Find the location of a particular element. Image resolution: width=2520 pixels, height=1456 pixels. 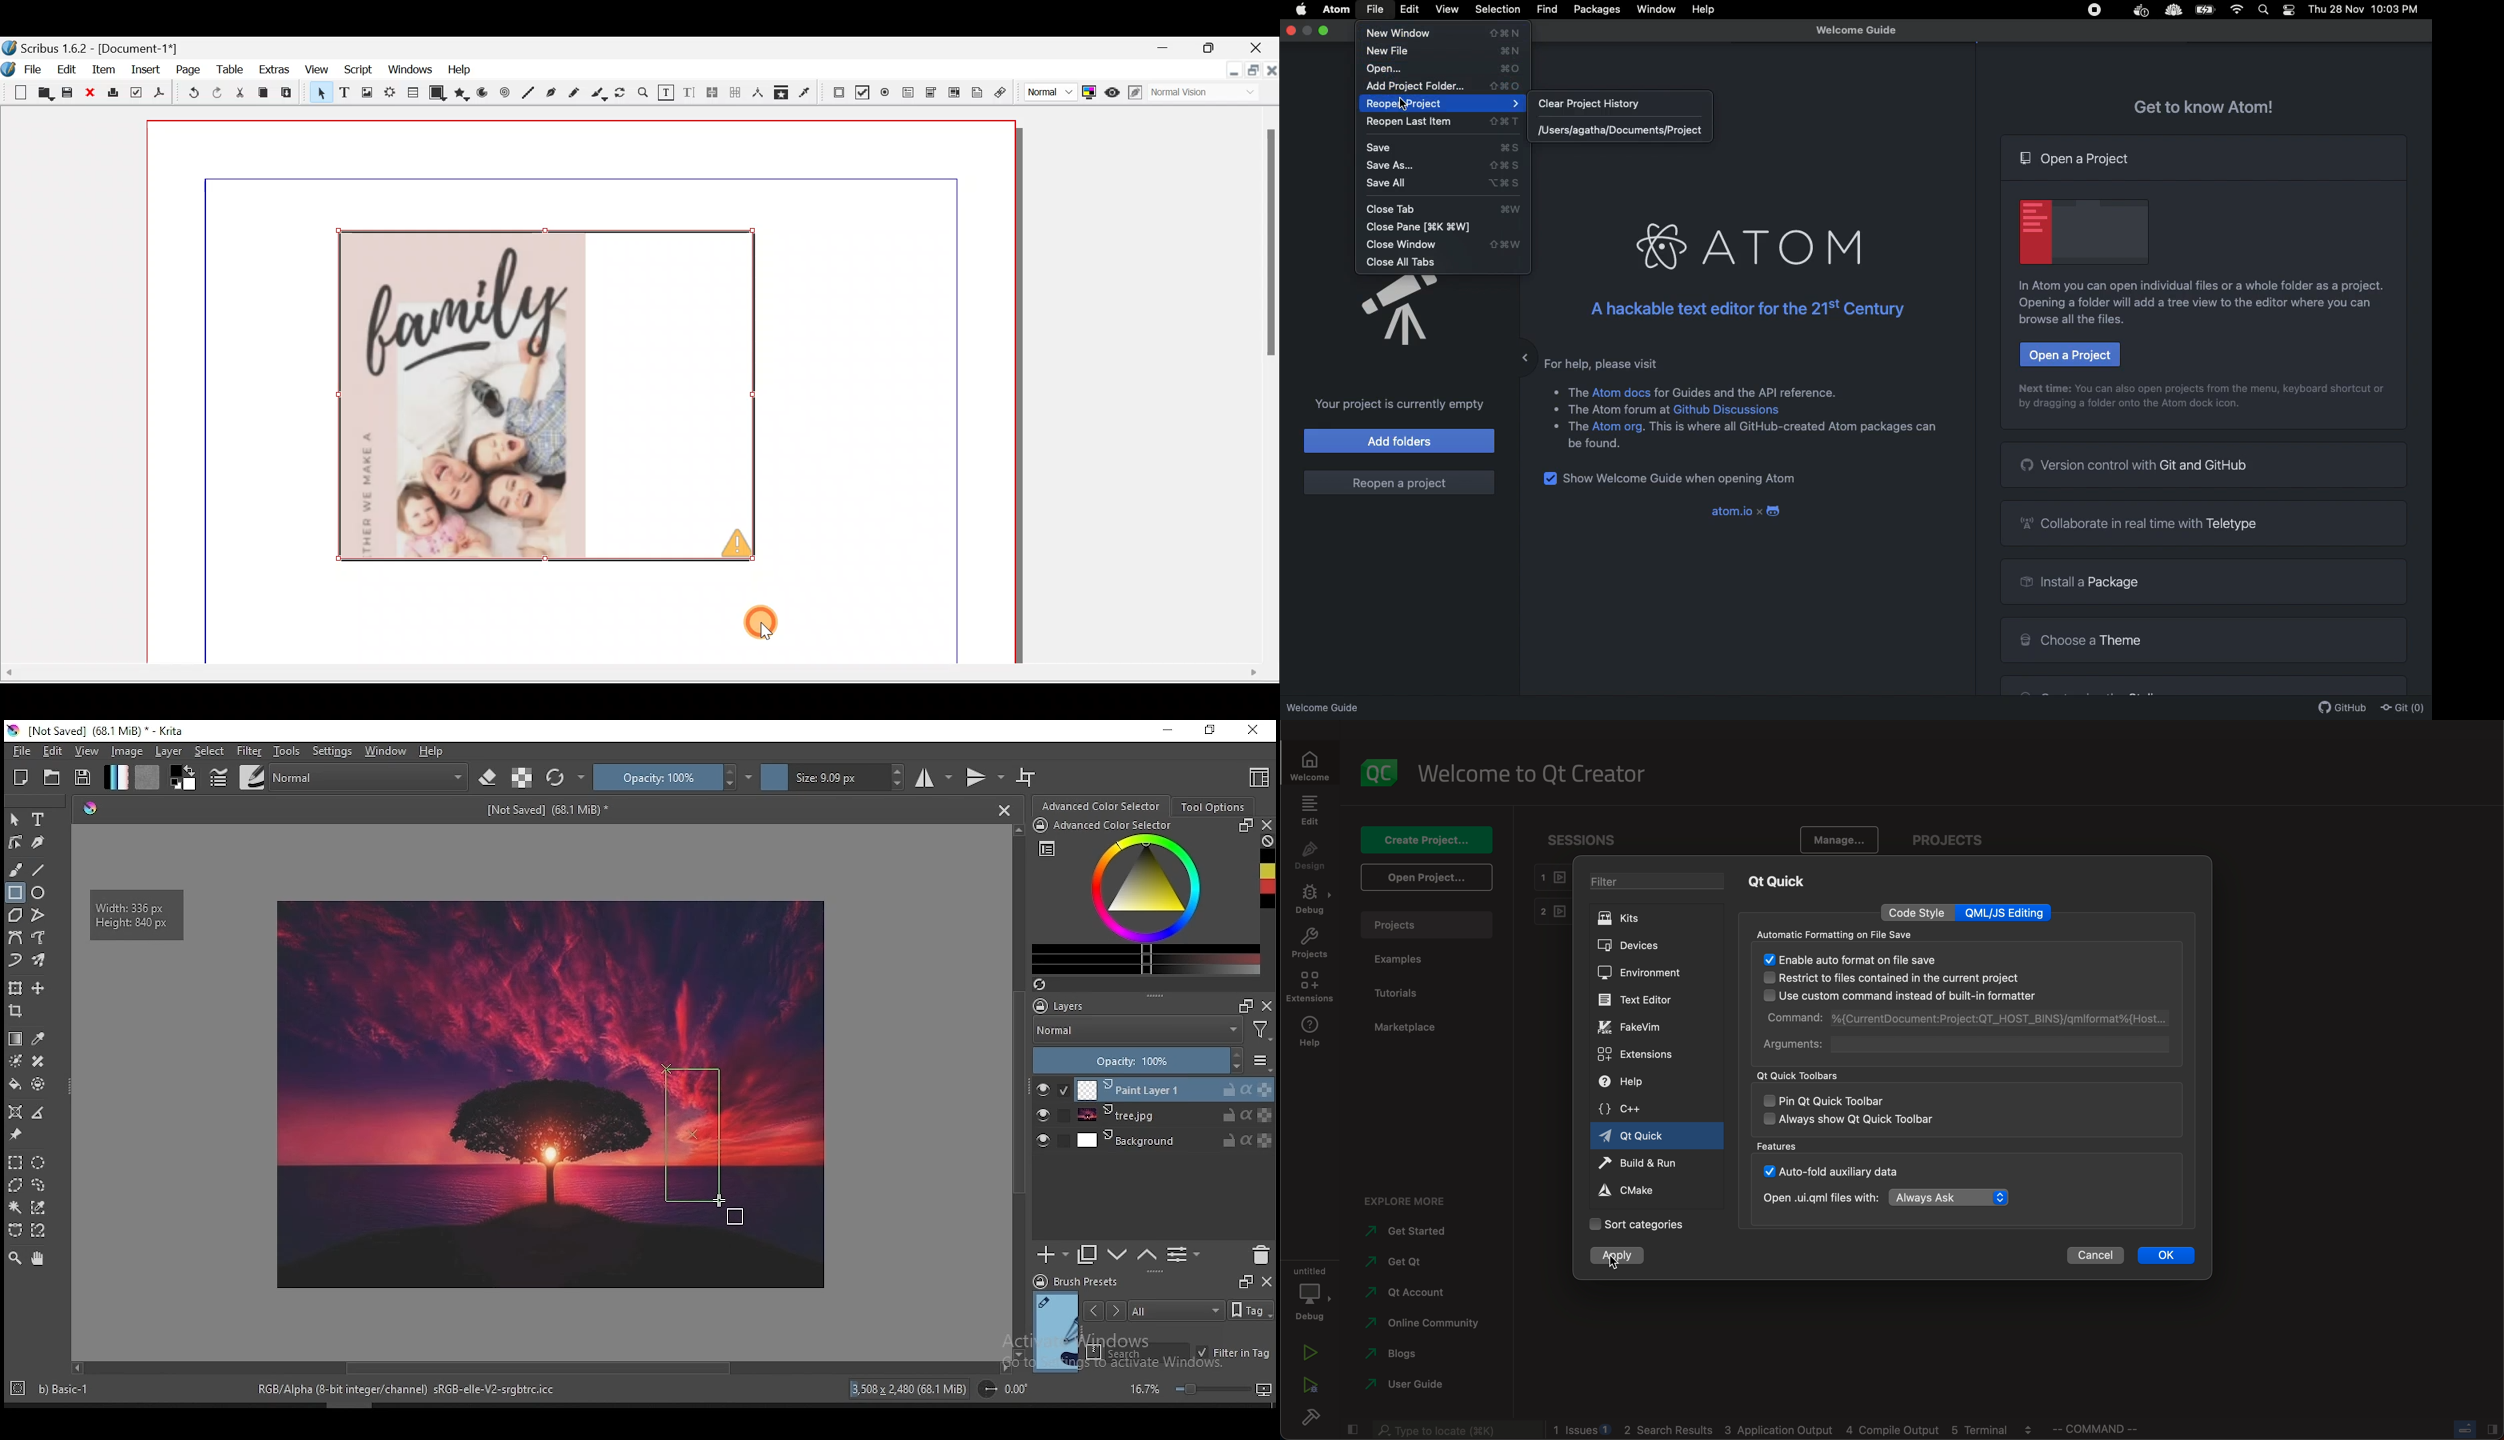

design is located at coordinates (1310, 856).